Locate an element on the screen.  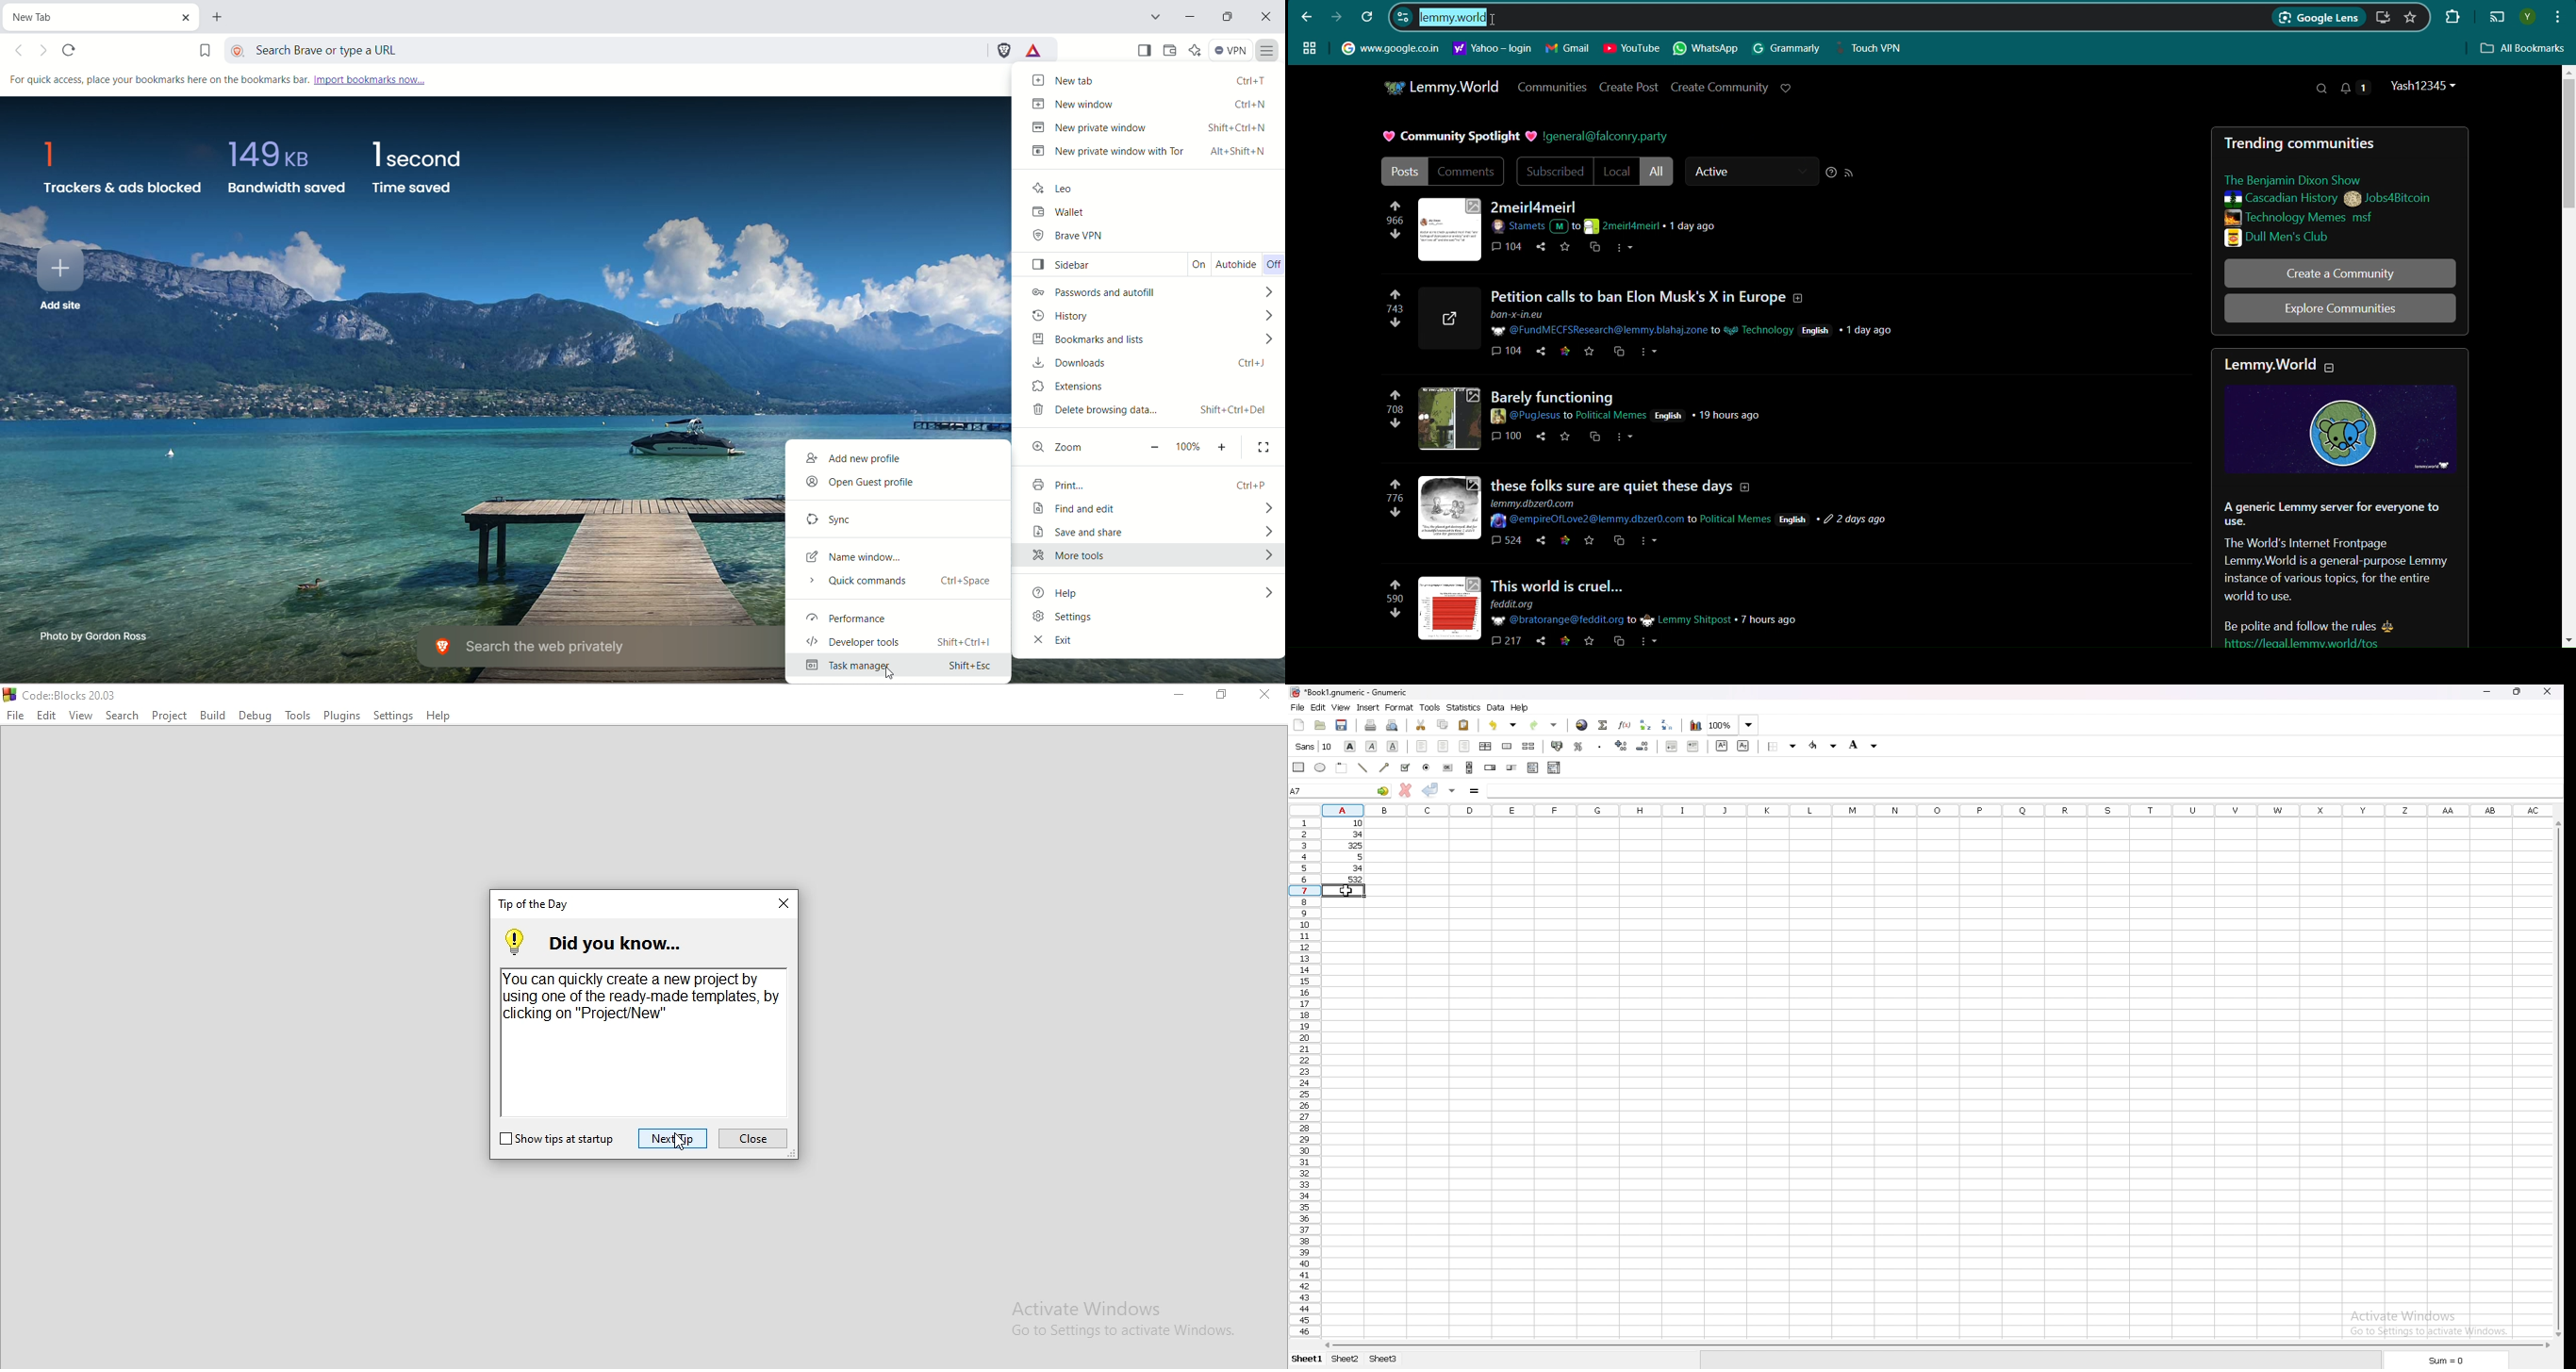
Tools  is located at coordinates (296, 716).